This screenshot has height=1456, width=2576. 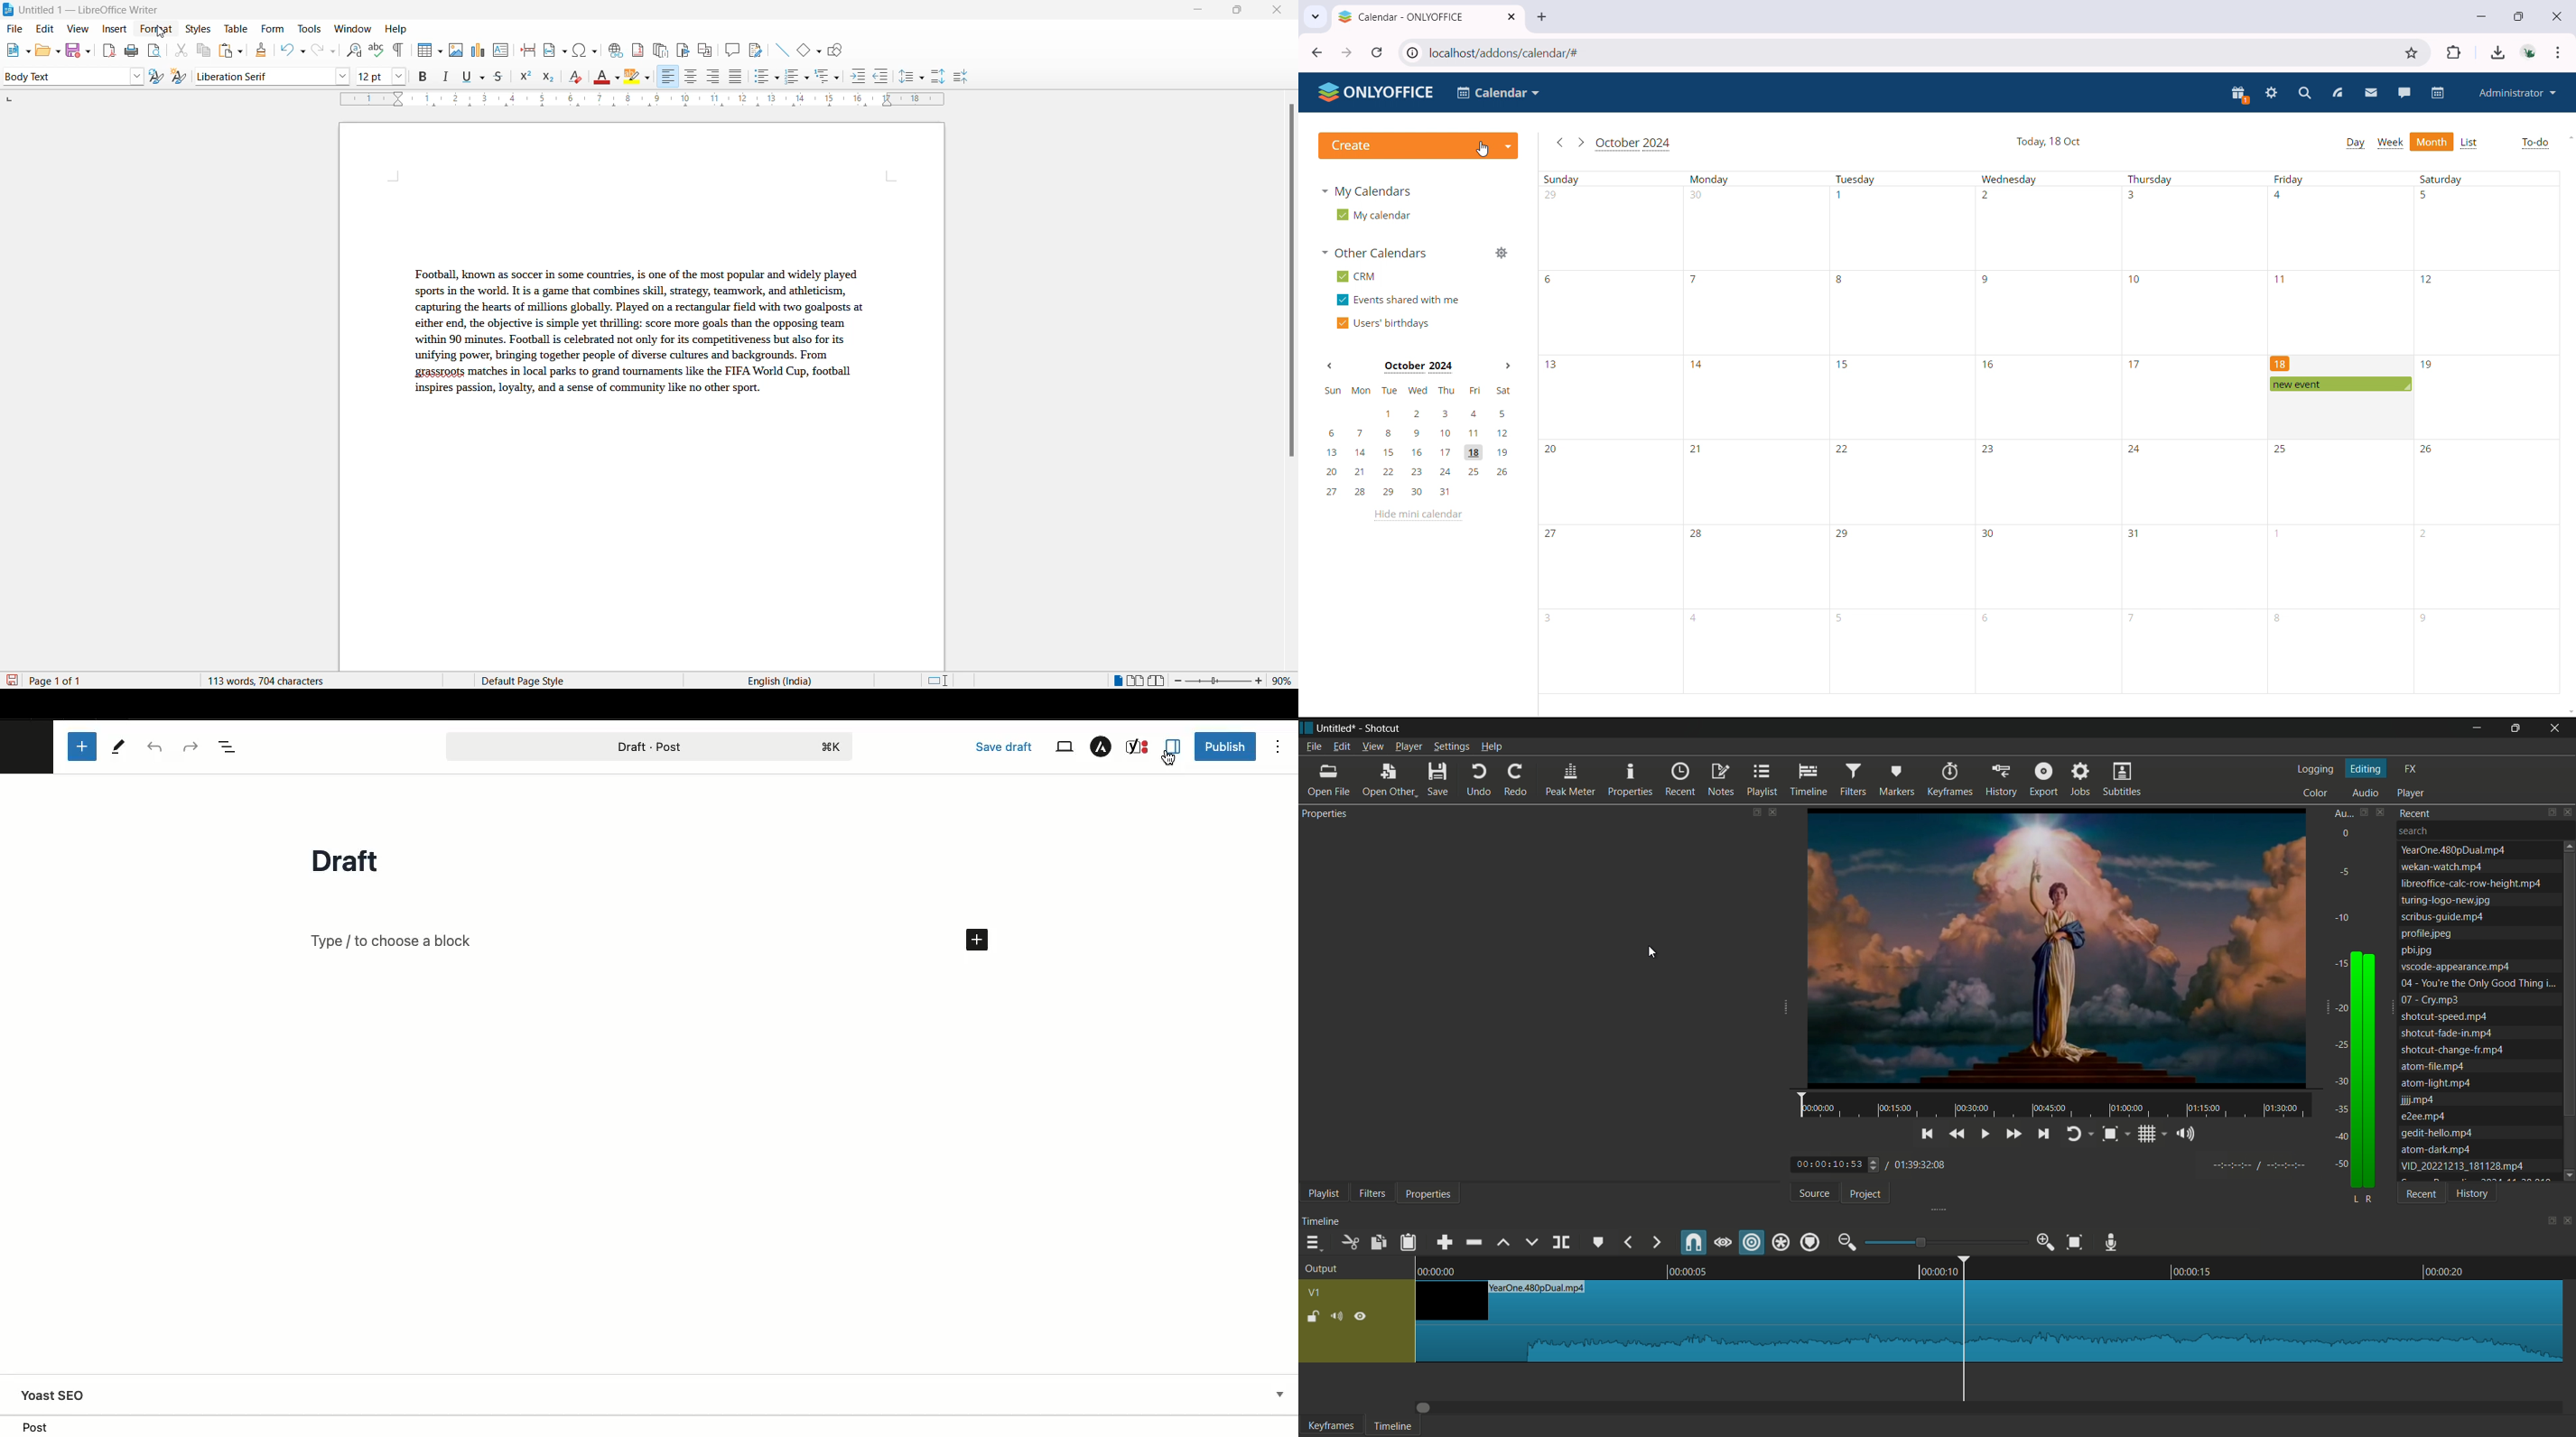 What do you see at coordinates (2478, 982) in the screenshot?
I see `file-9` at bounding box center [2478, 982].